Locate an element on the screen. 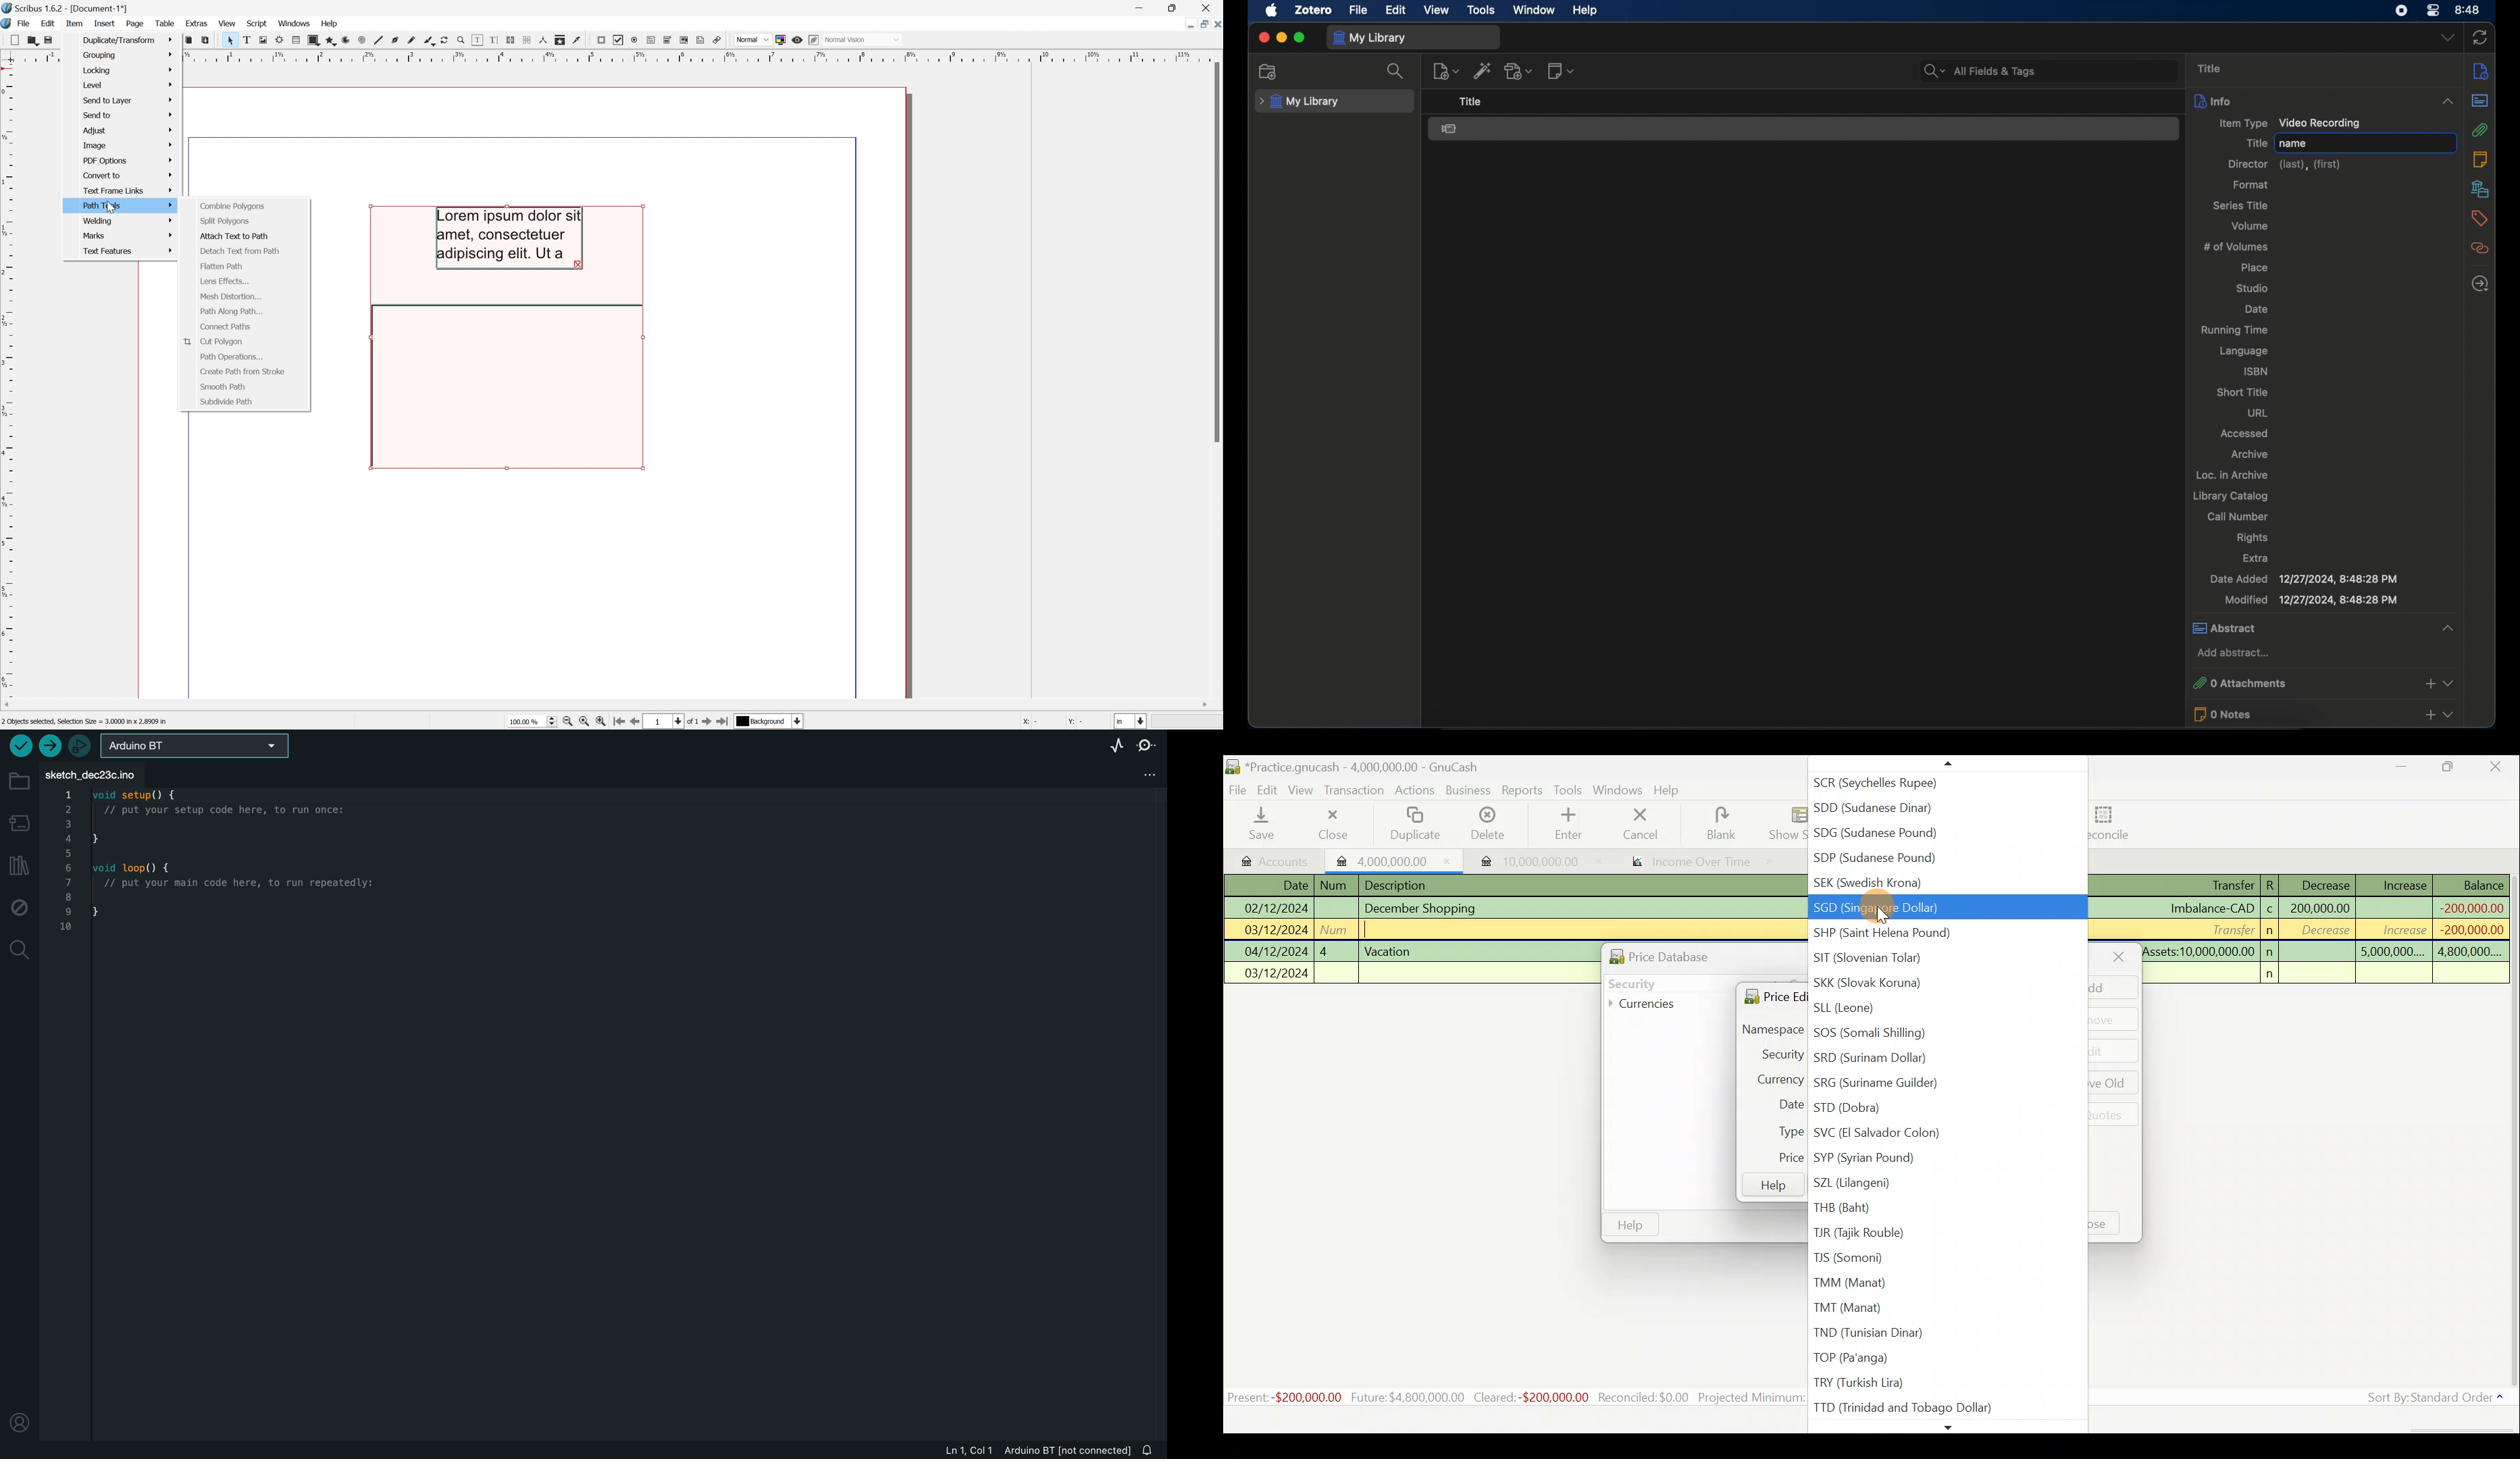 Image resolution: width=2520 pixels, height=1484 pixels. Transaction is located at coordinates (1358, 792).